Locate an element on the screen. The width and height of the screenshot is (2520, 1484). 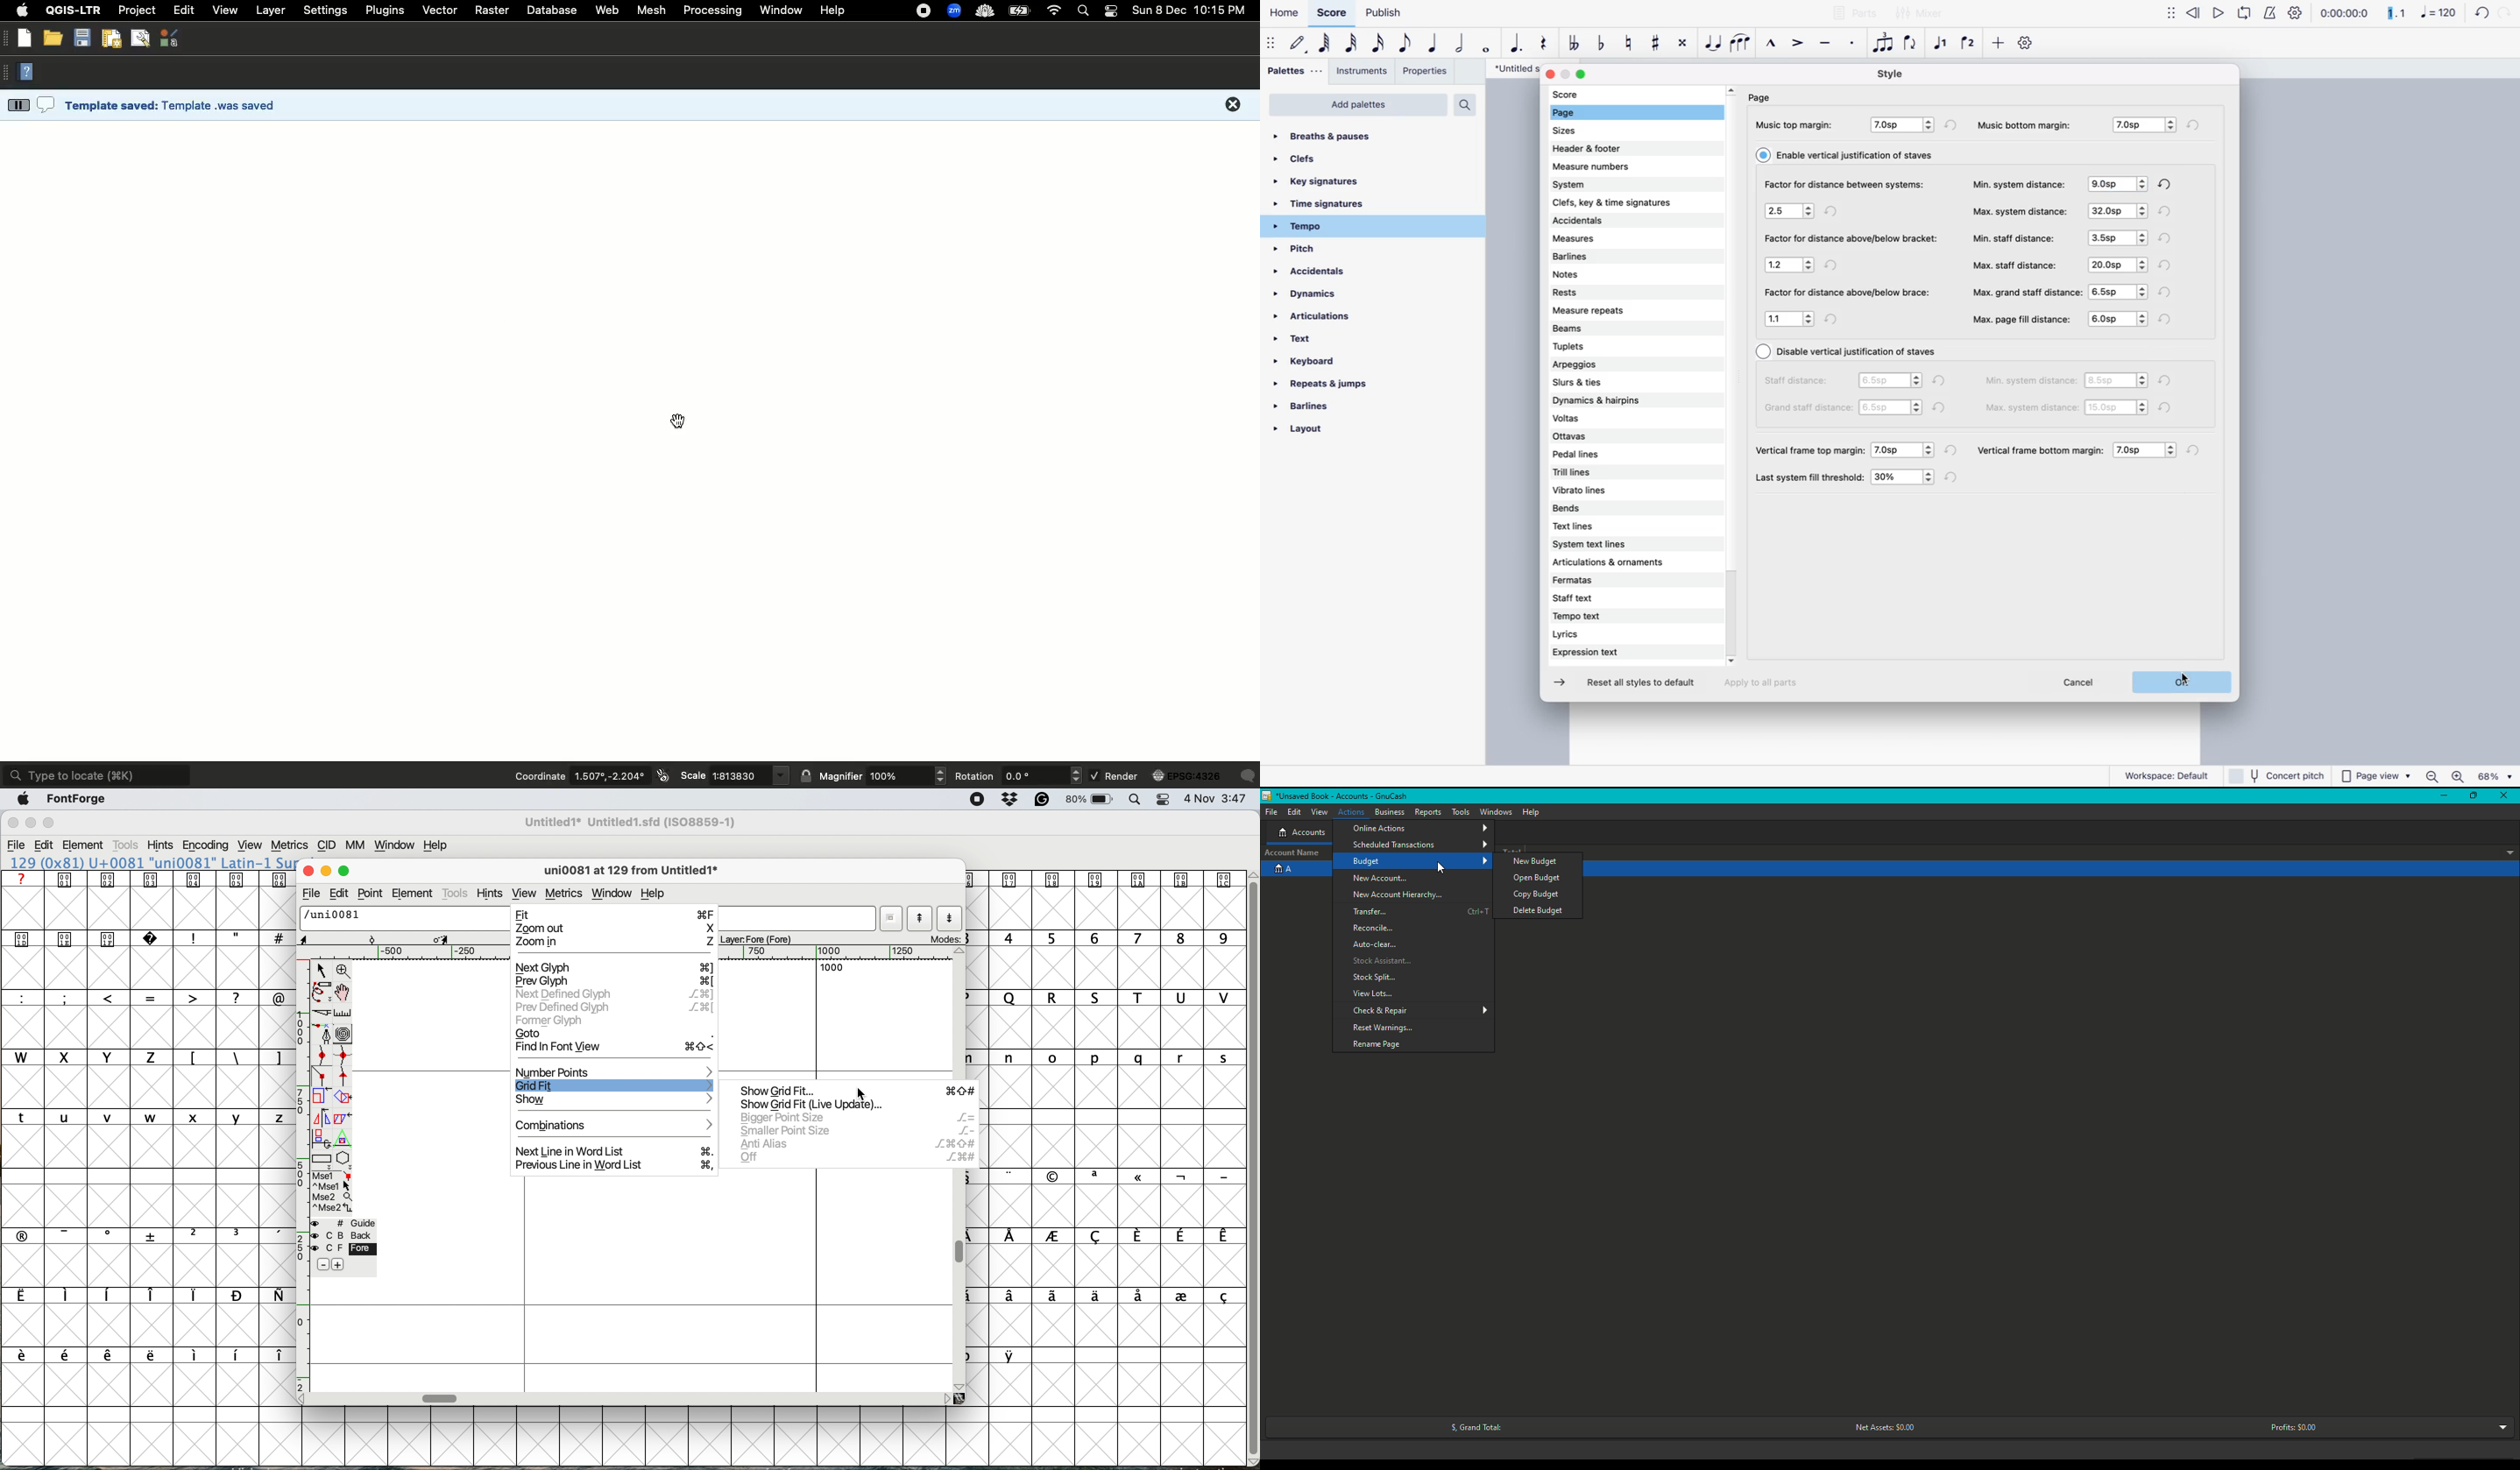
myn. system distance is located at coordinates (2032, 382).